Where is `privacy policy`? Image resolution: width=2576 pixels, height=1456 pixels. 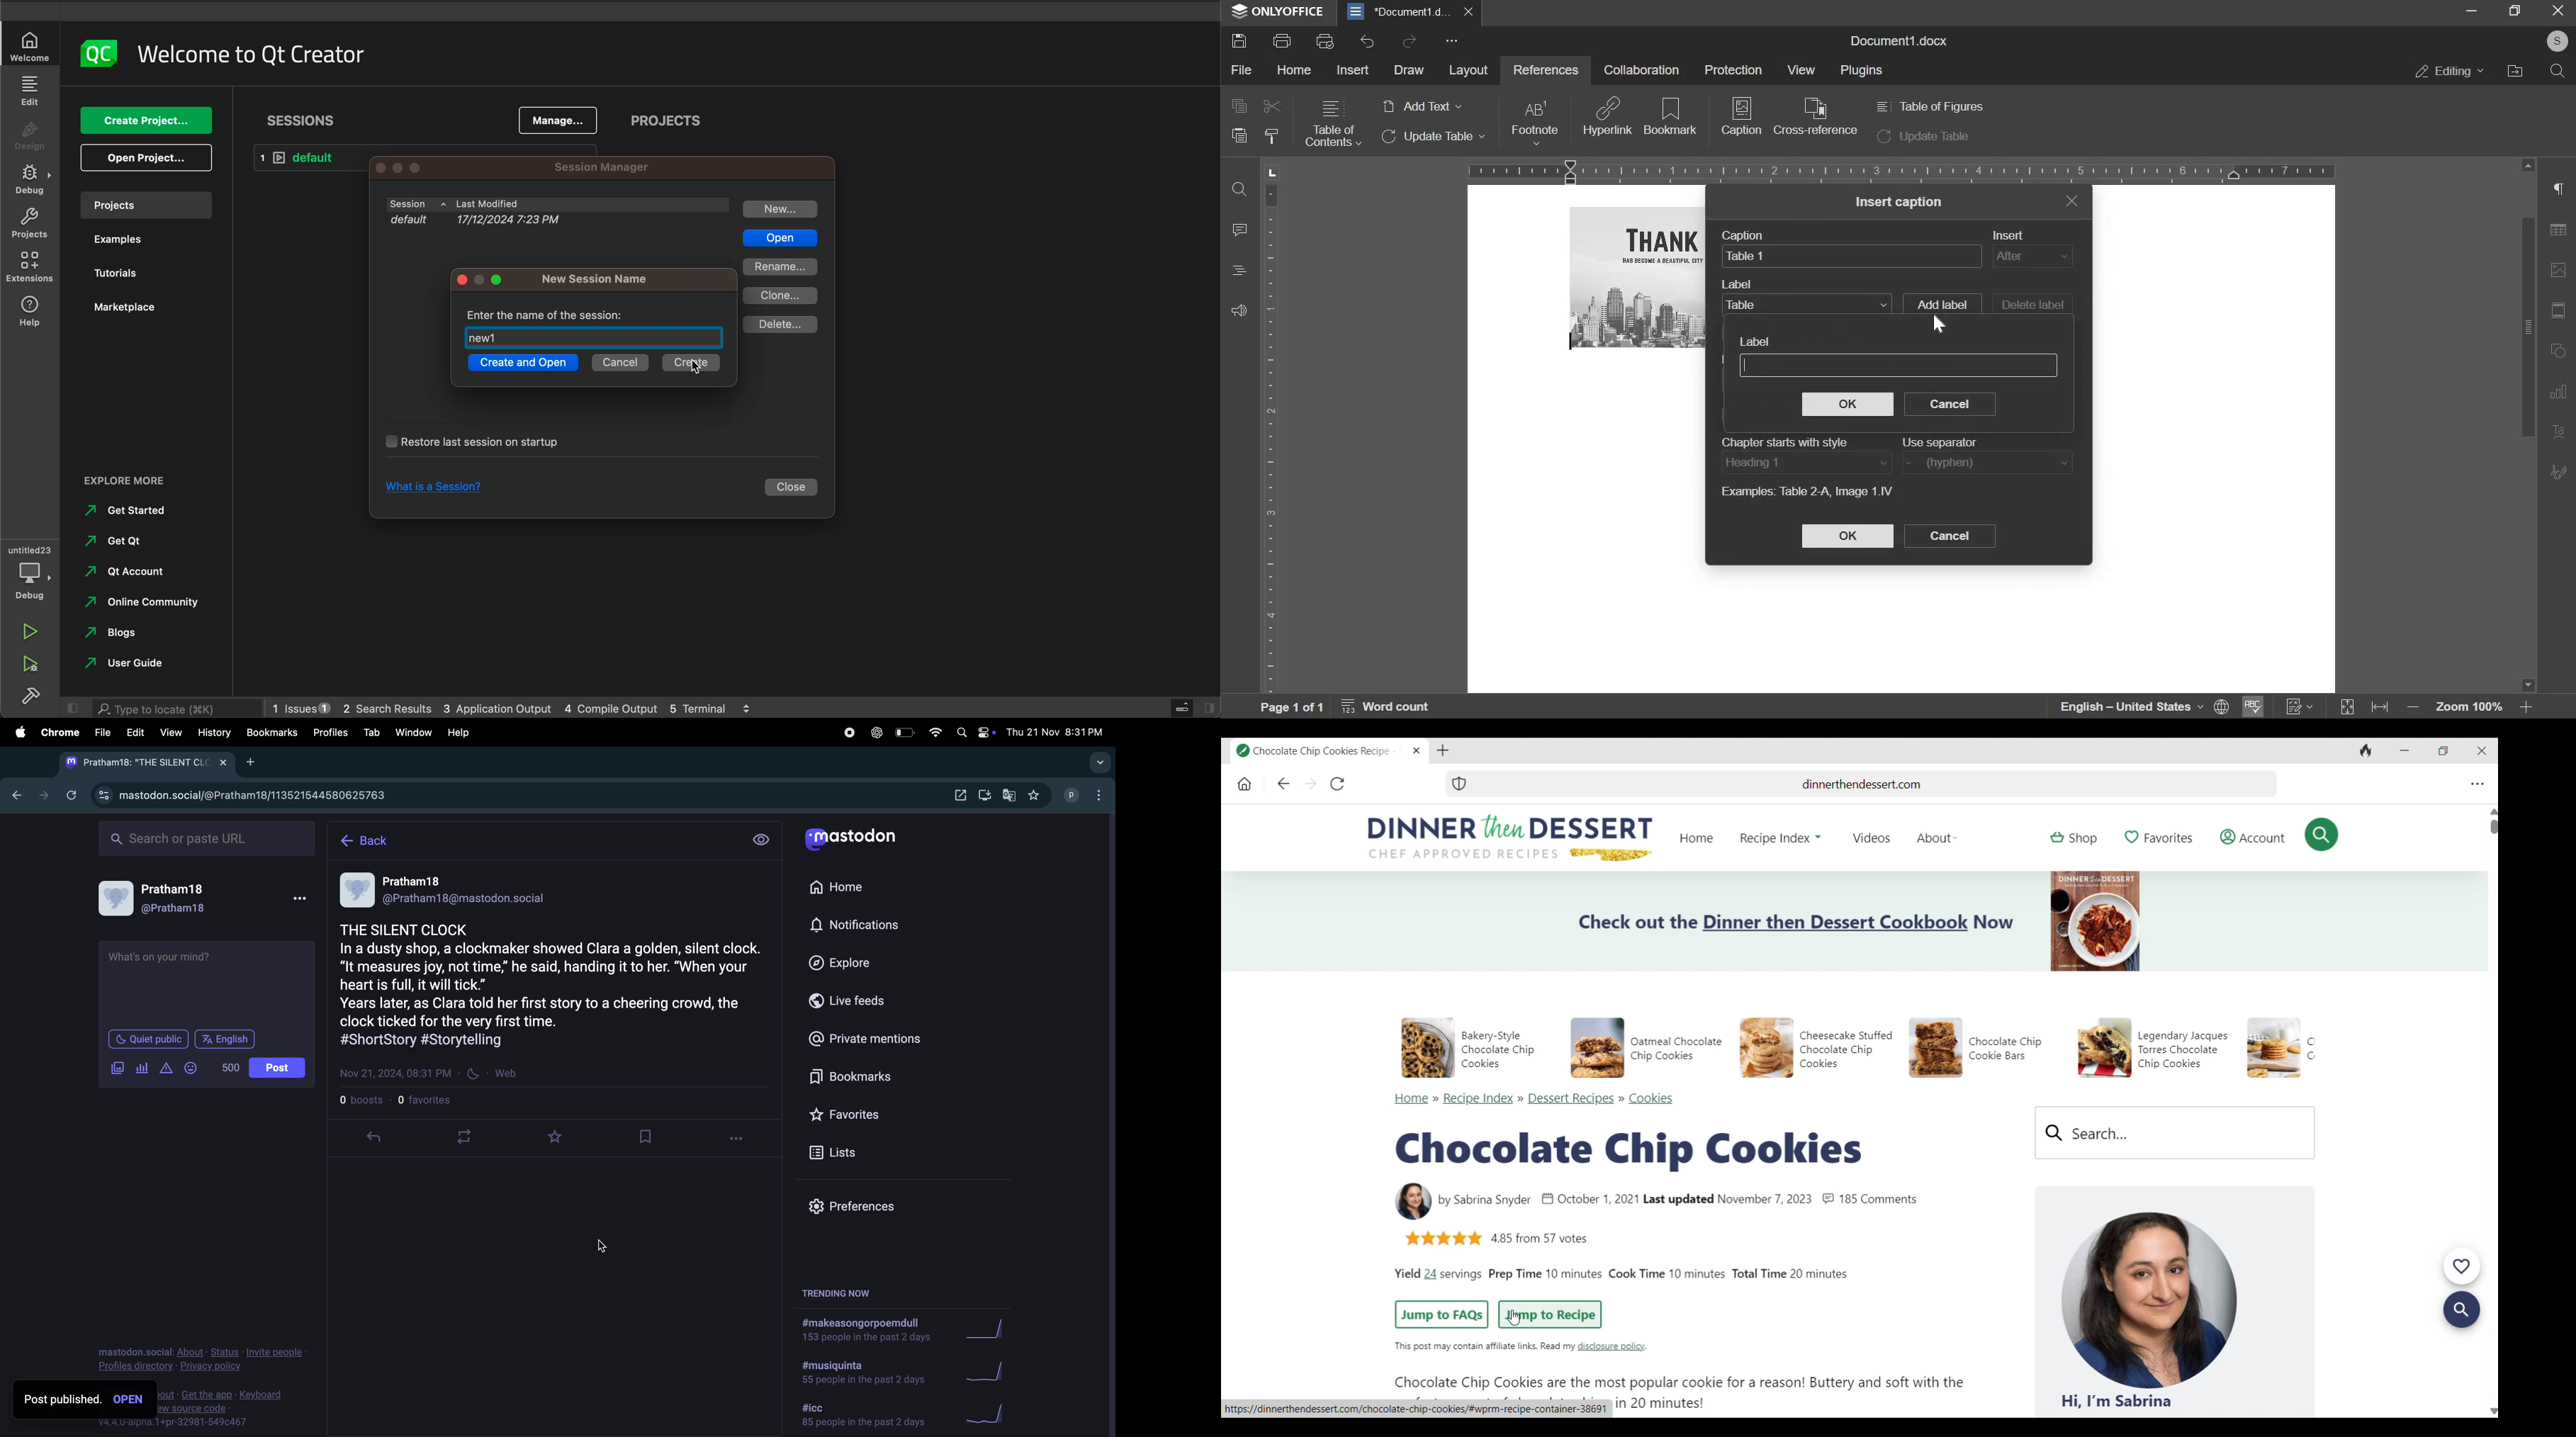 privacy policy is located at coordinates (201, 1359).